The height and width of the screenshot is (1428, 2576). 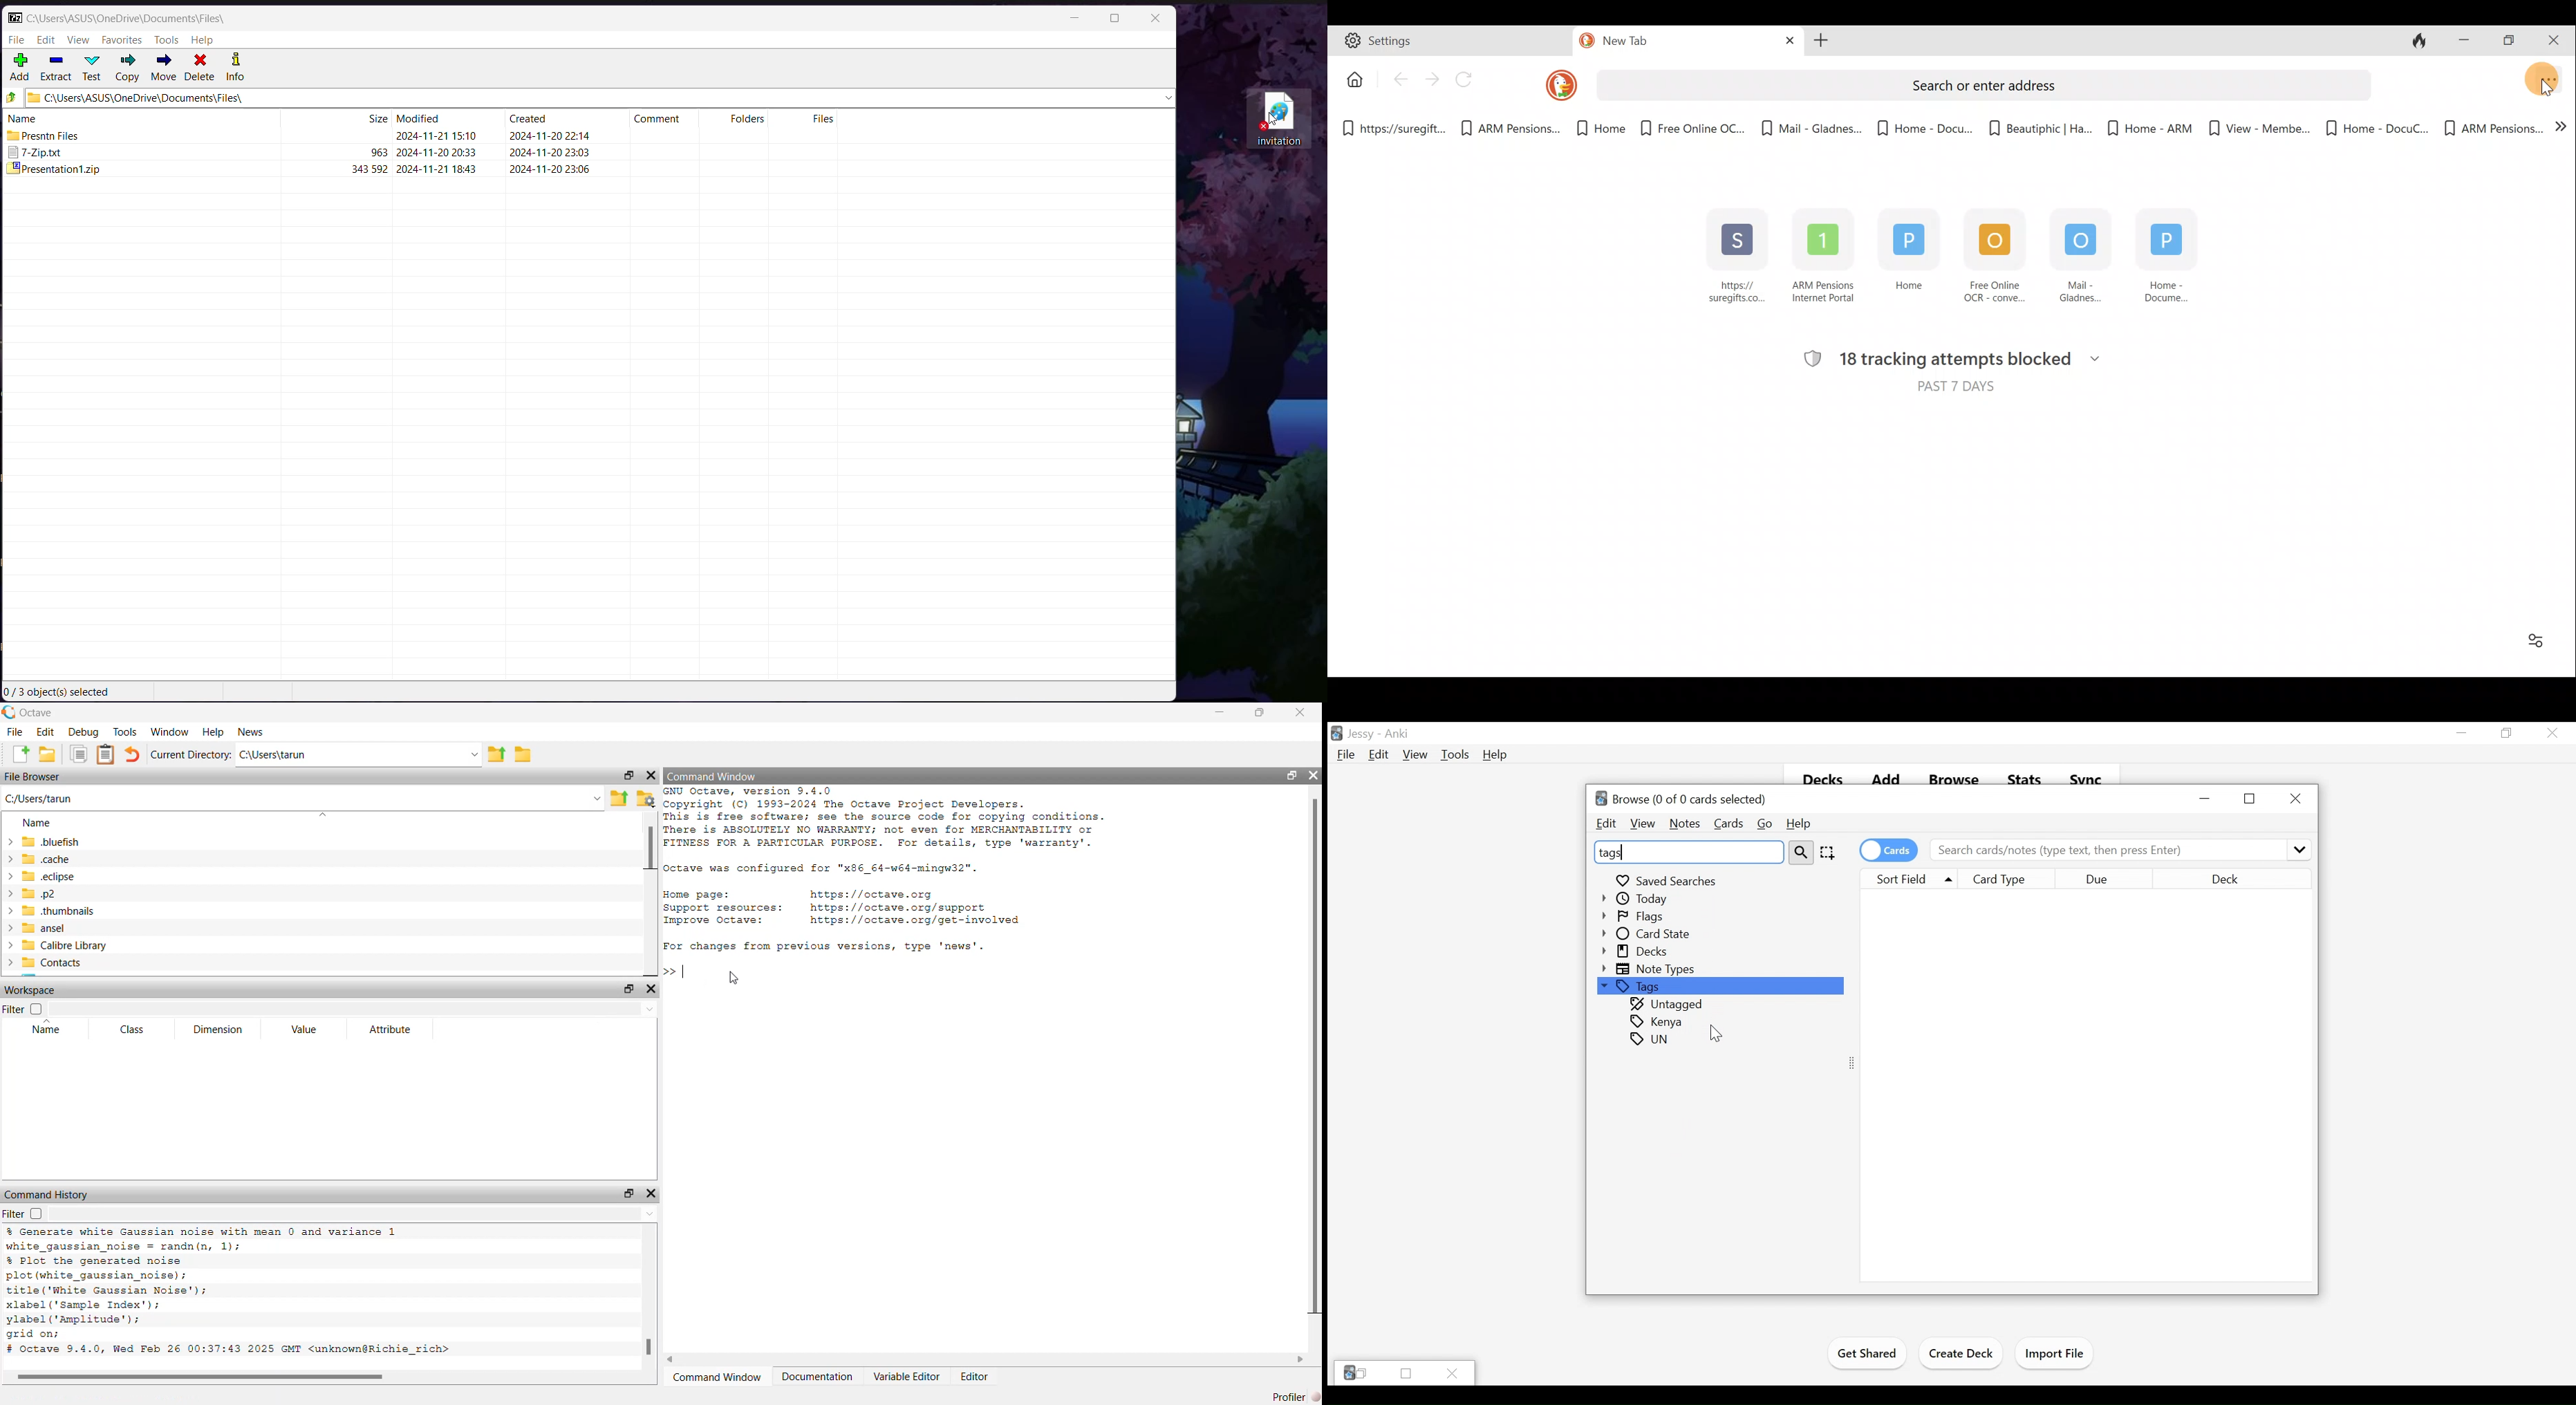 What do you see at coordinates (651, 990) in the screenshot?
I see `close` at bounding box center [651, 990].